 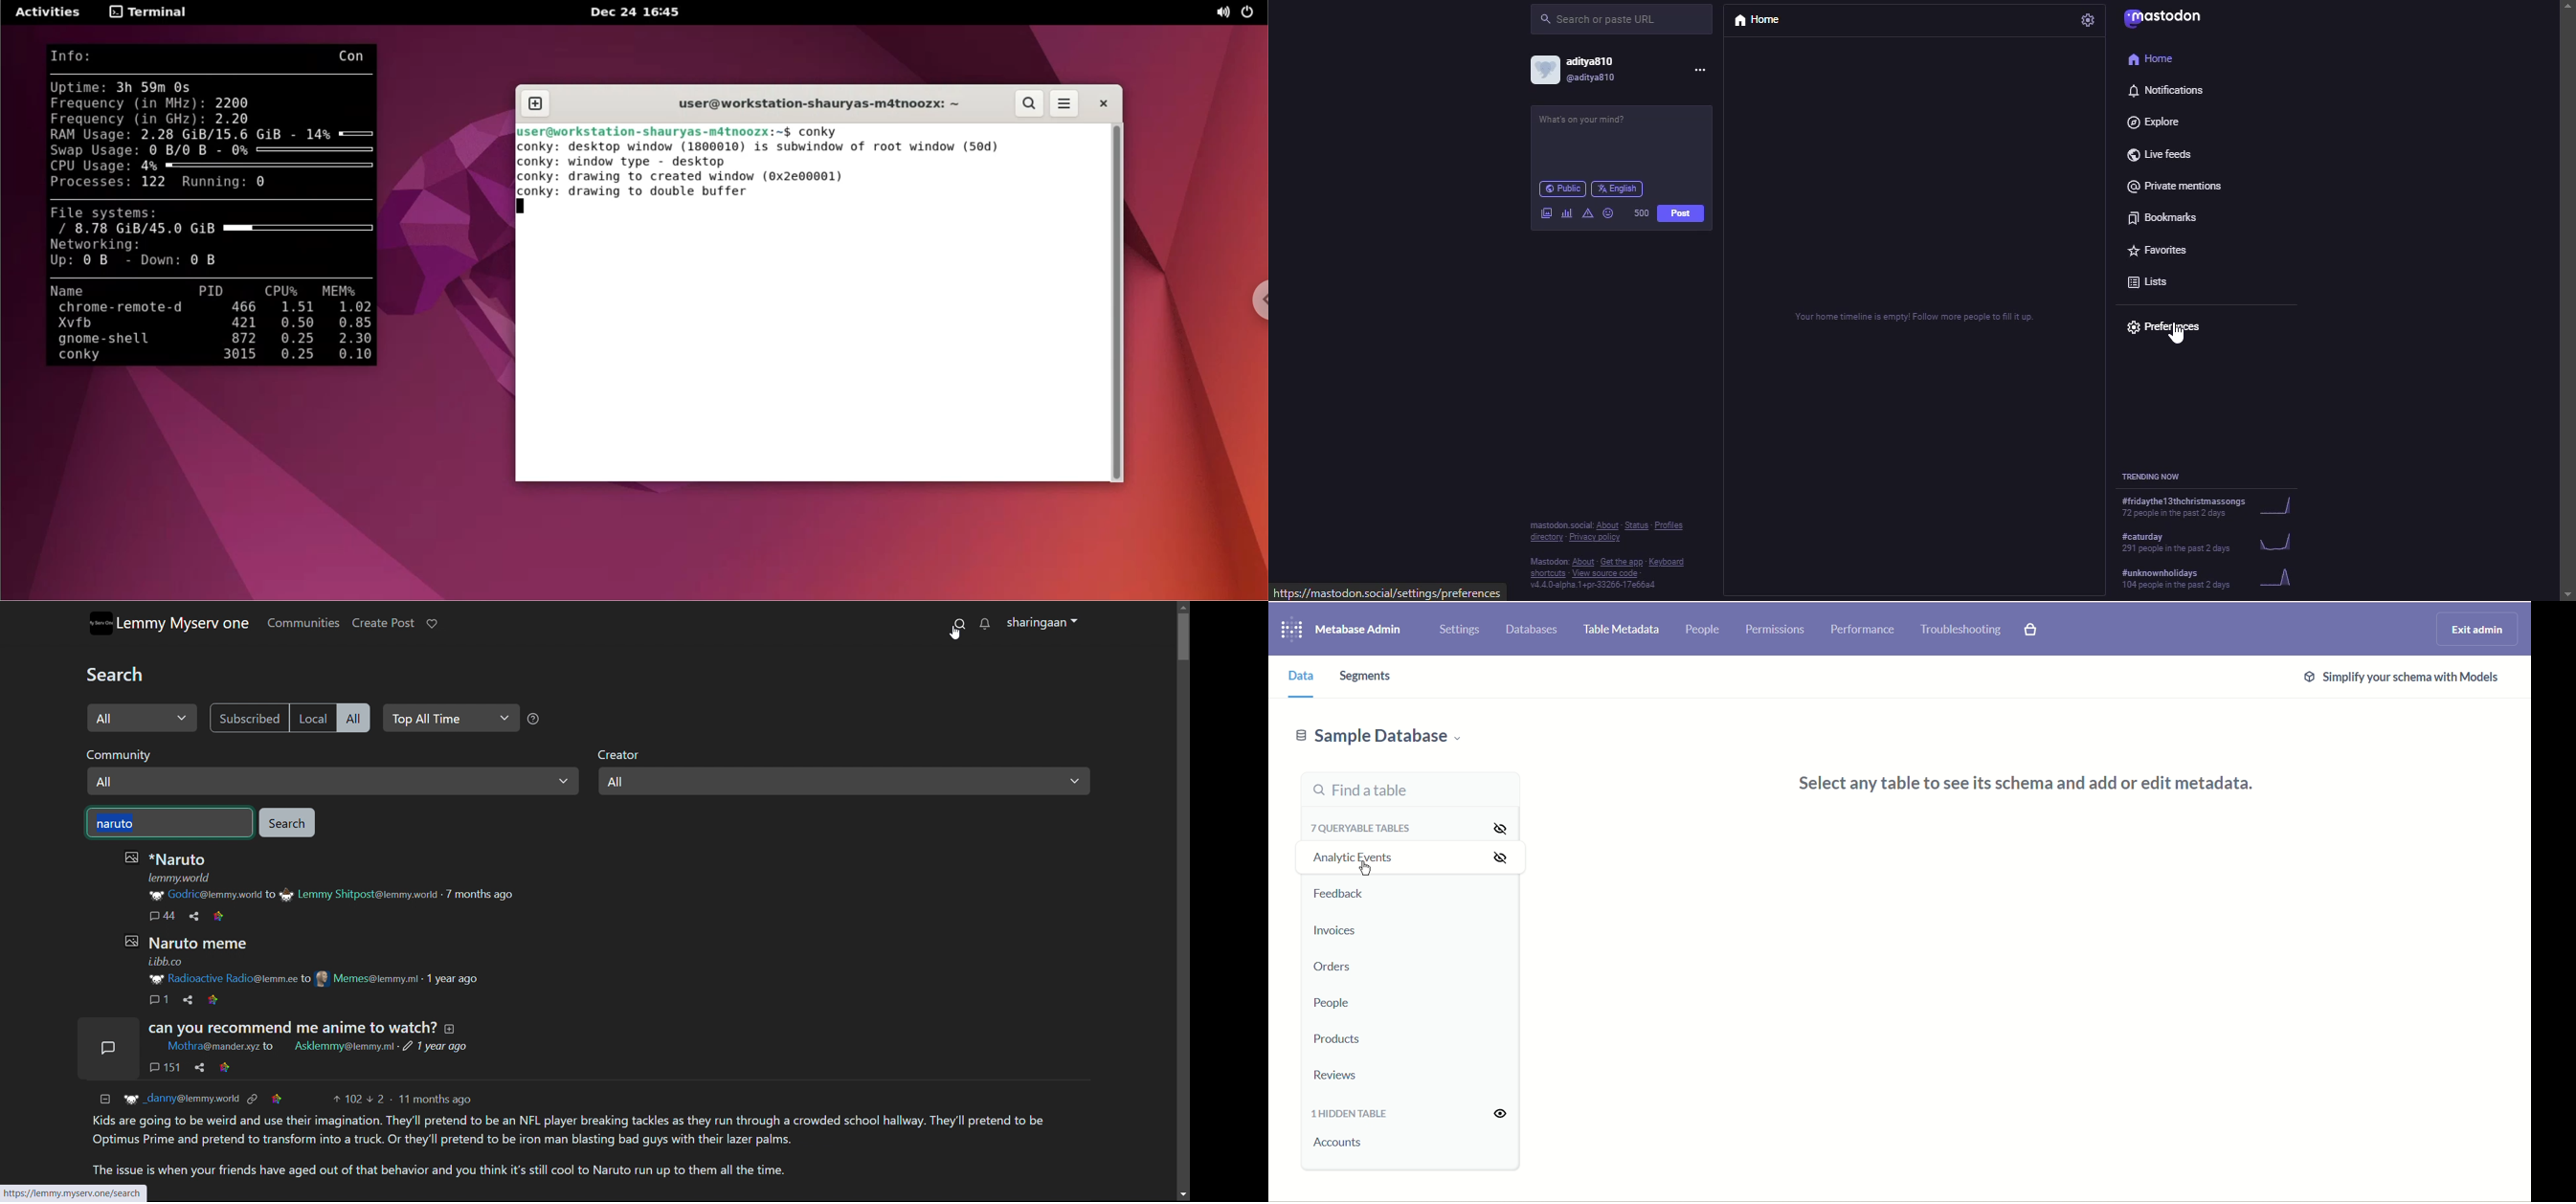 What do you see at coordinates (1357, 631) in the screenshot?
I see `metabase admin` at bounding box center [1357, 631].